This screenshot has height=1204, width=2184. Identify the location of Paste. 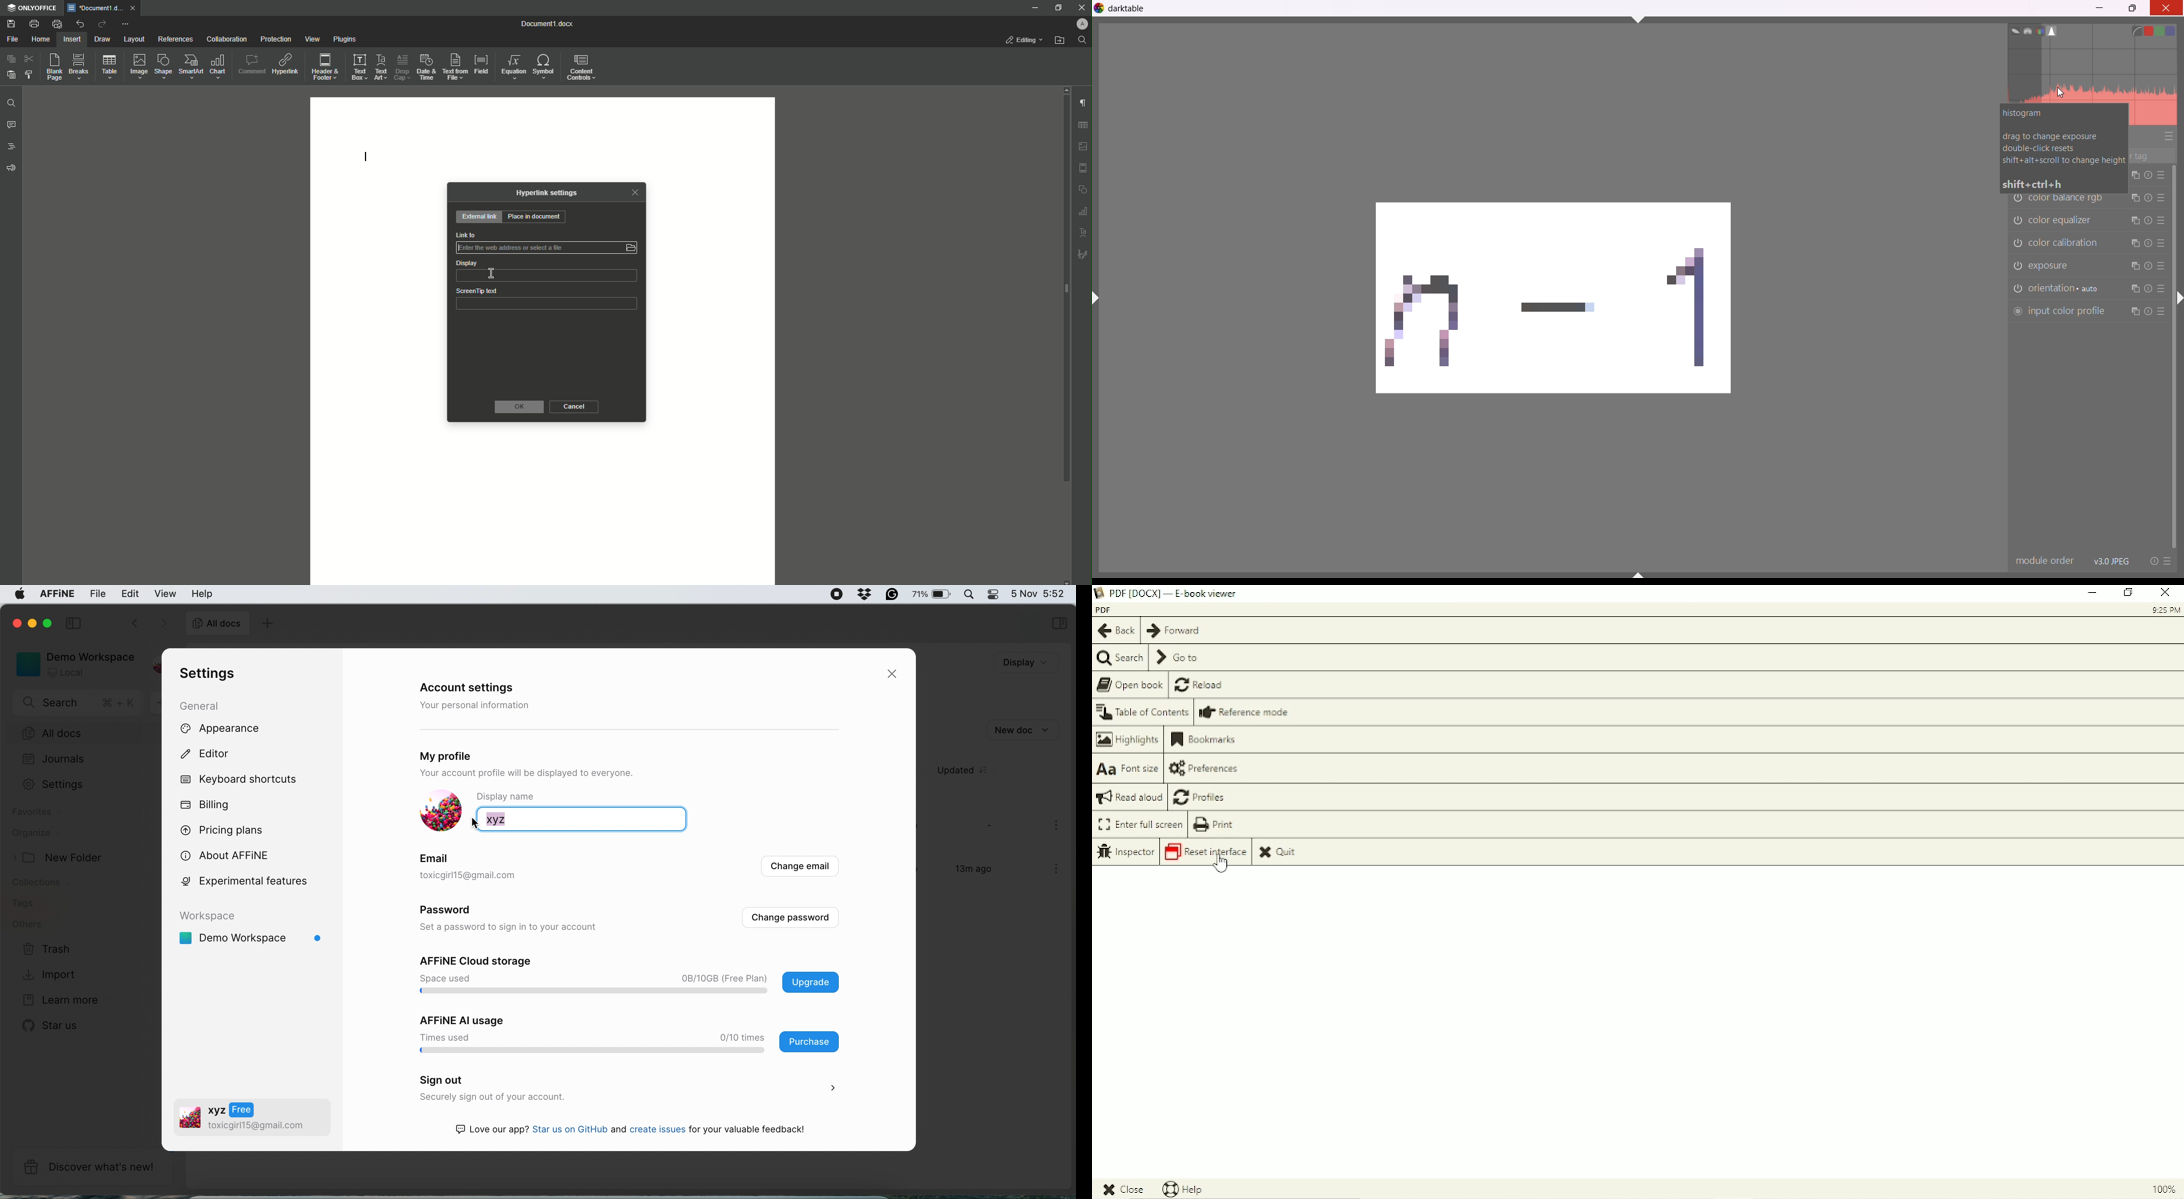
(11, 75).